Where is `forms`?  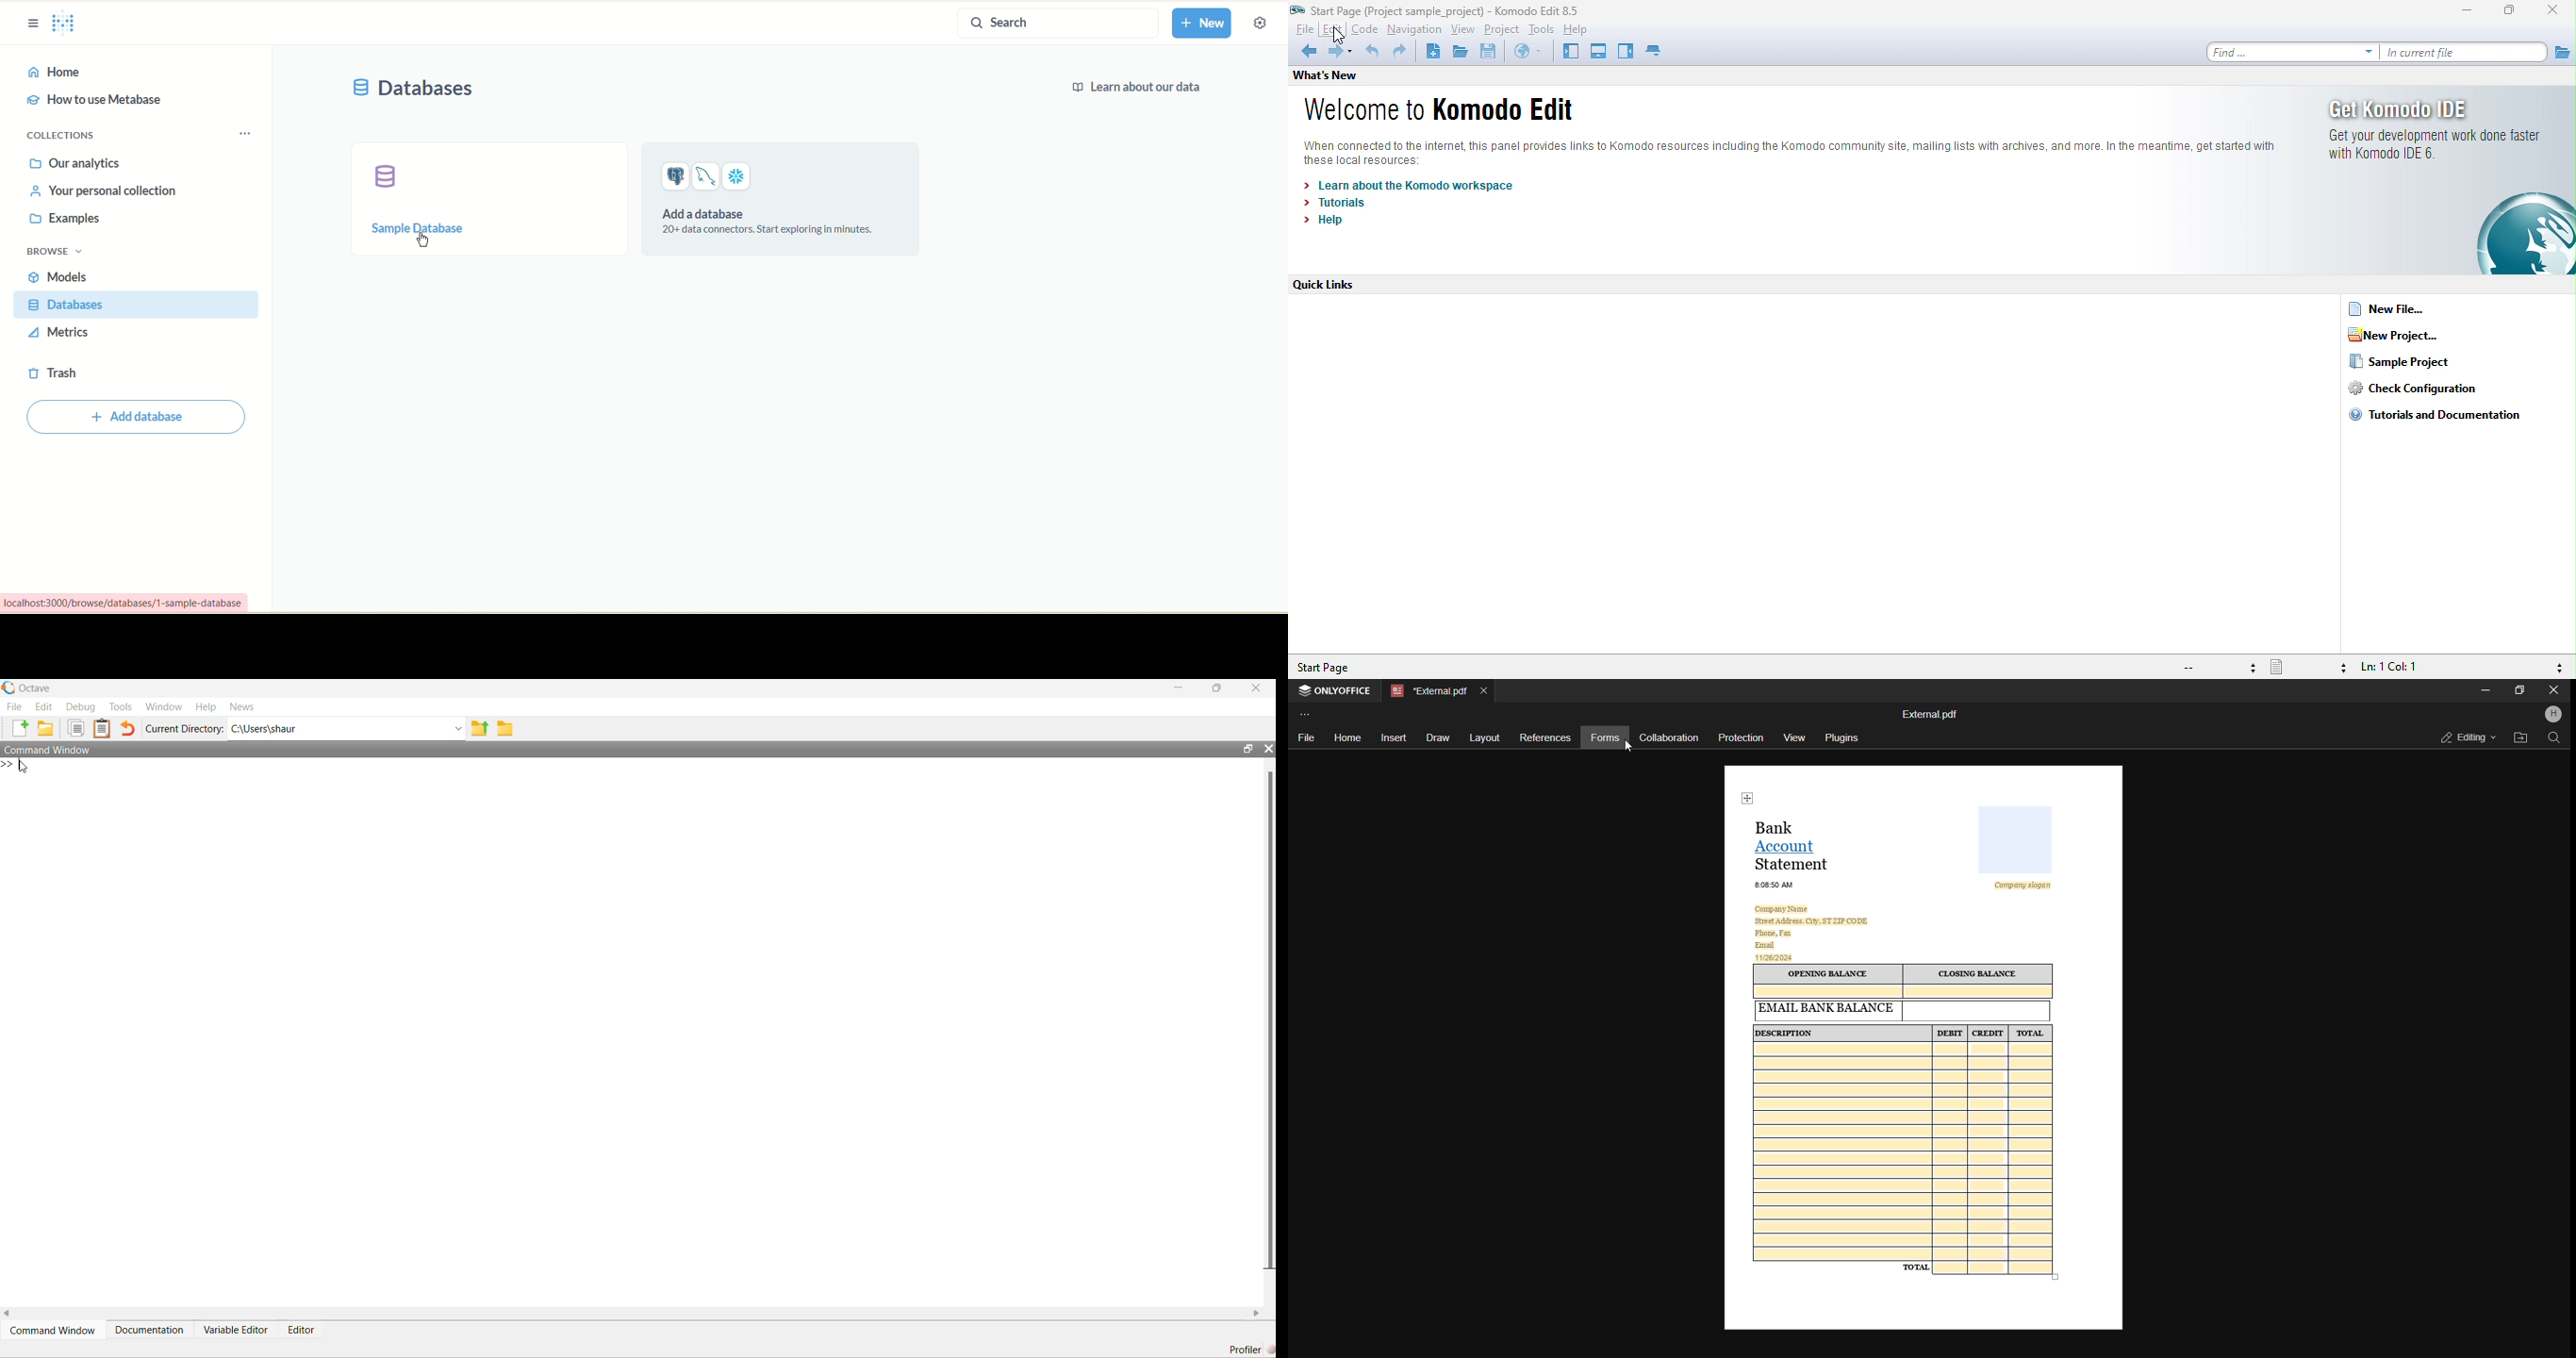
forms is located at coordinates (1603, 738).